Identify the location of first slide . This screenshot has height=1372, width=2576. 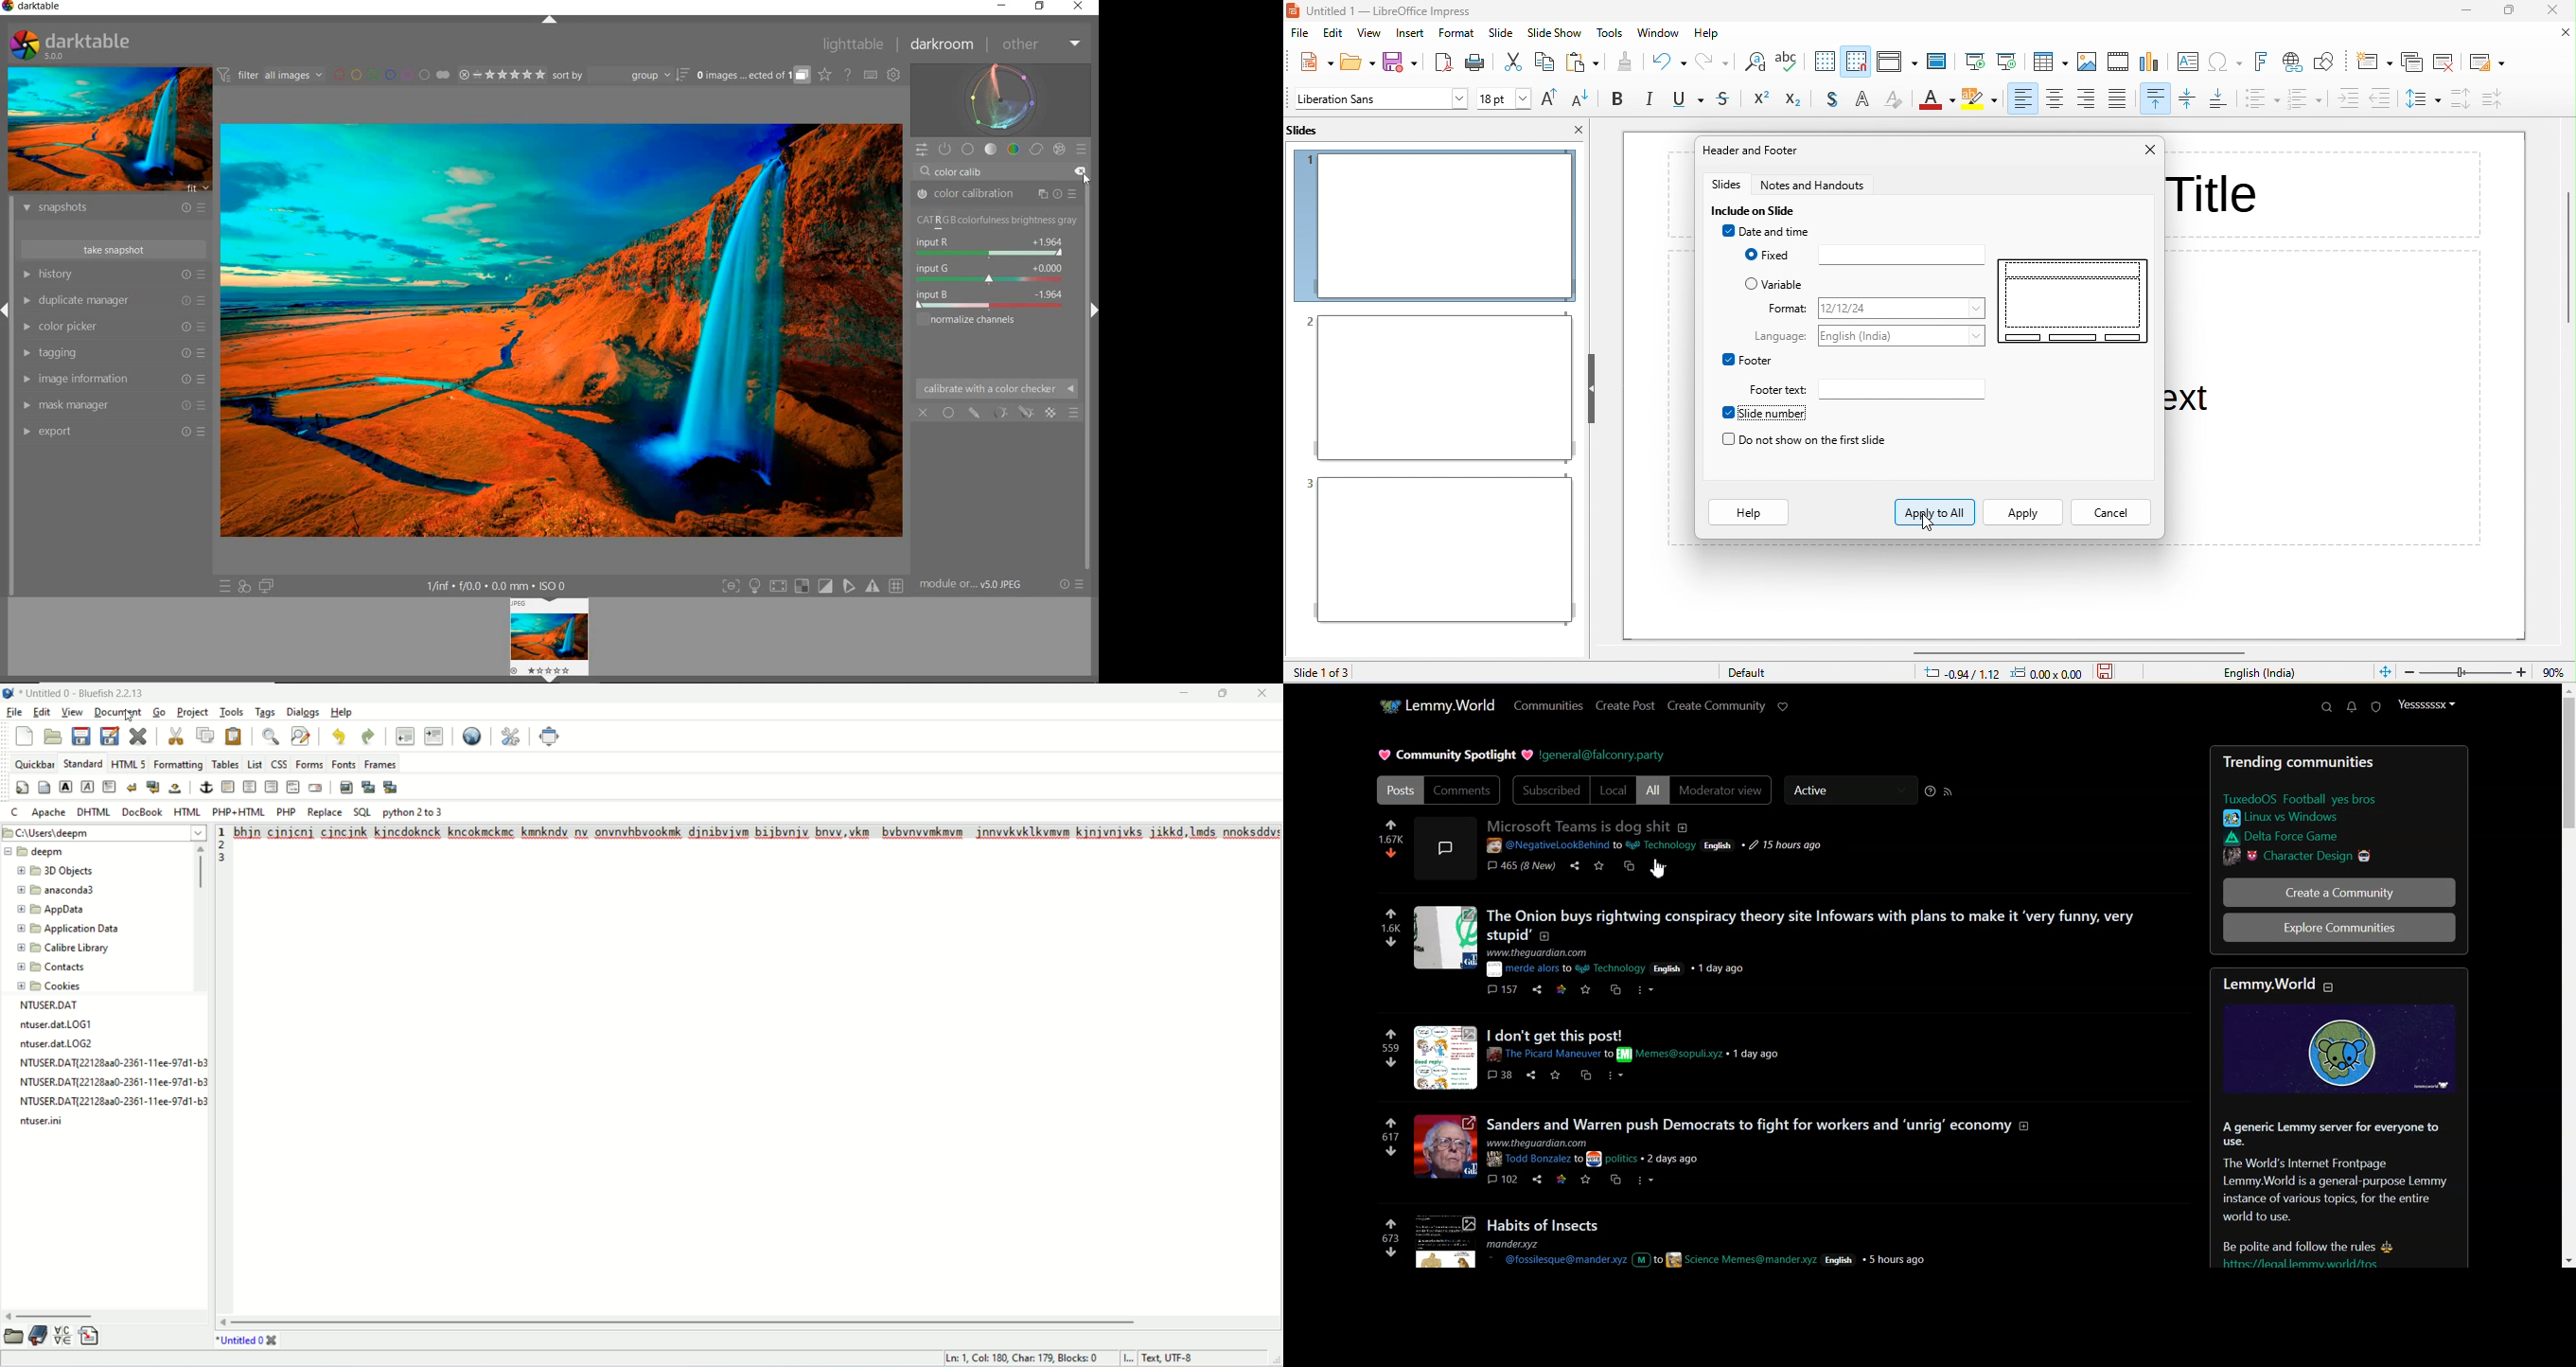
(1975, 58).